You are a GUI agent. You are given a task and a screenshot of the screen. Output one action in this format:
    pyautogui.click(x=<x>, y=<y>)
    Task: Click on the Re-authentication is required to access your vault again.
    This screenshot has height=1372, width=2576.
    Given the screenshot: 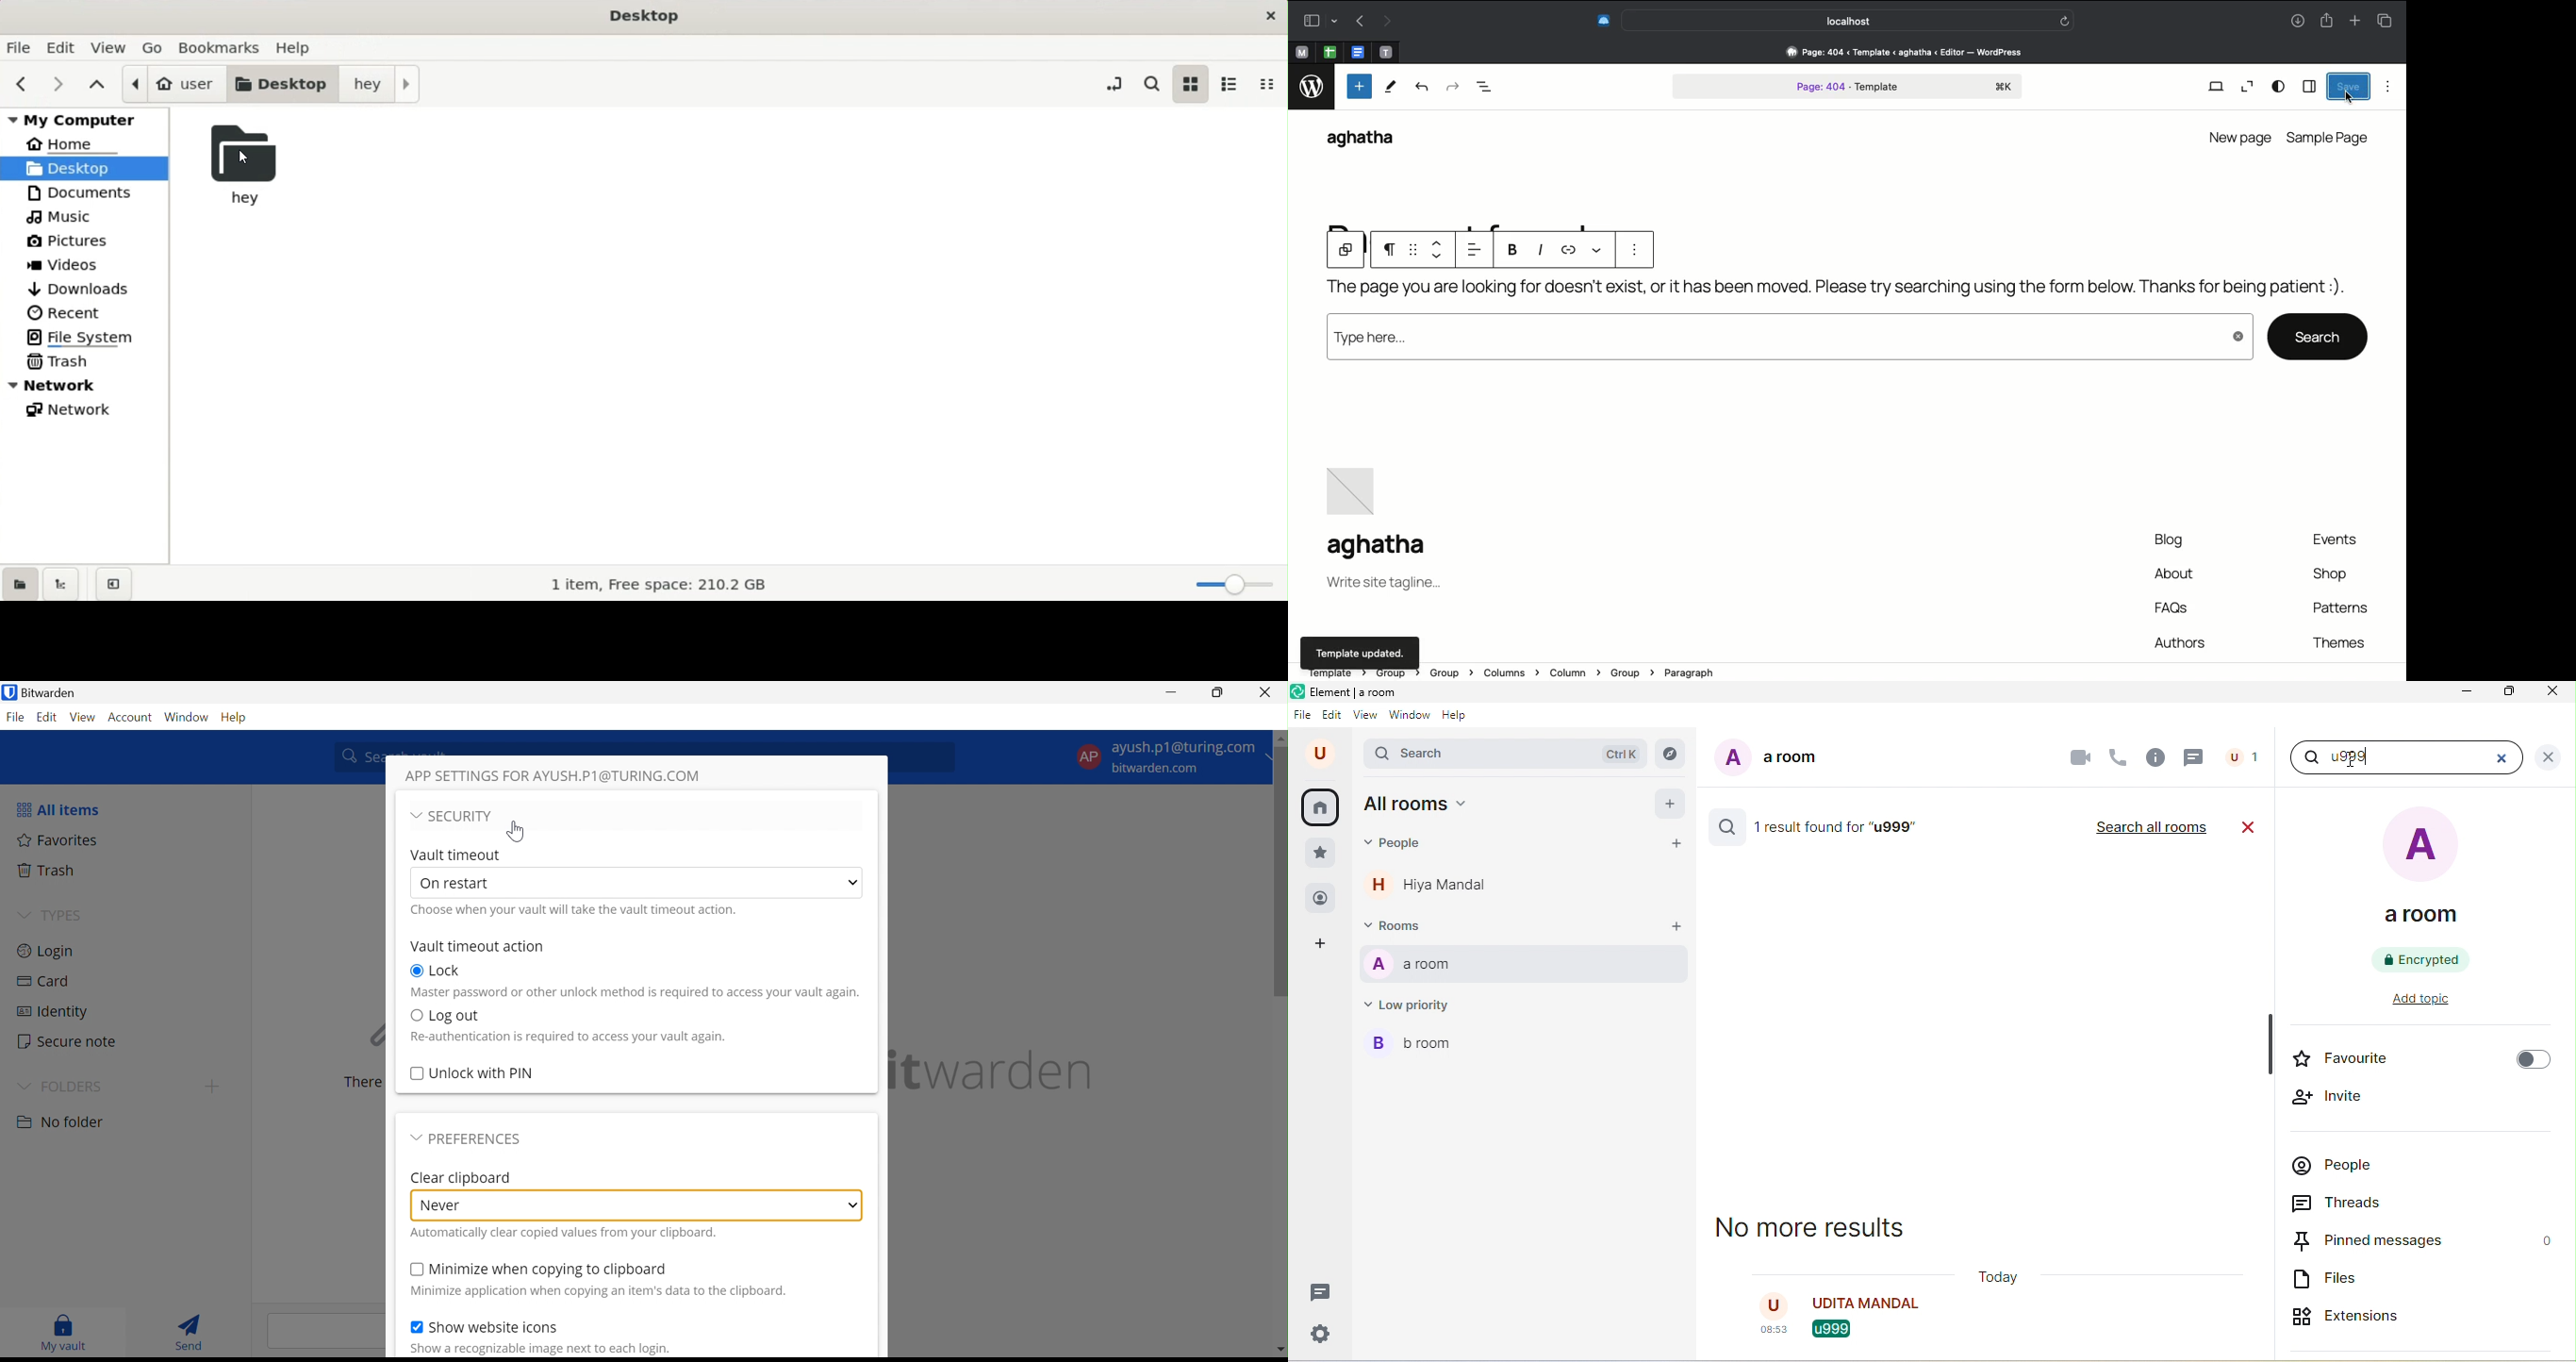 What is the action you would take?
    pyautogui.click(x=571, y=1037)
    